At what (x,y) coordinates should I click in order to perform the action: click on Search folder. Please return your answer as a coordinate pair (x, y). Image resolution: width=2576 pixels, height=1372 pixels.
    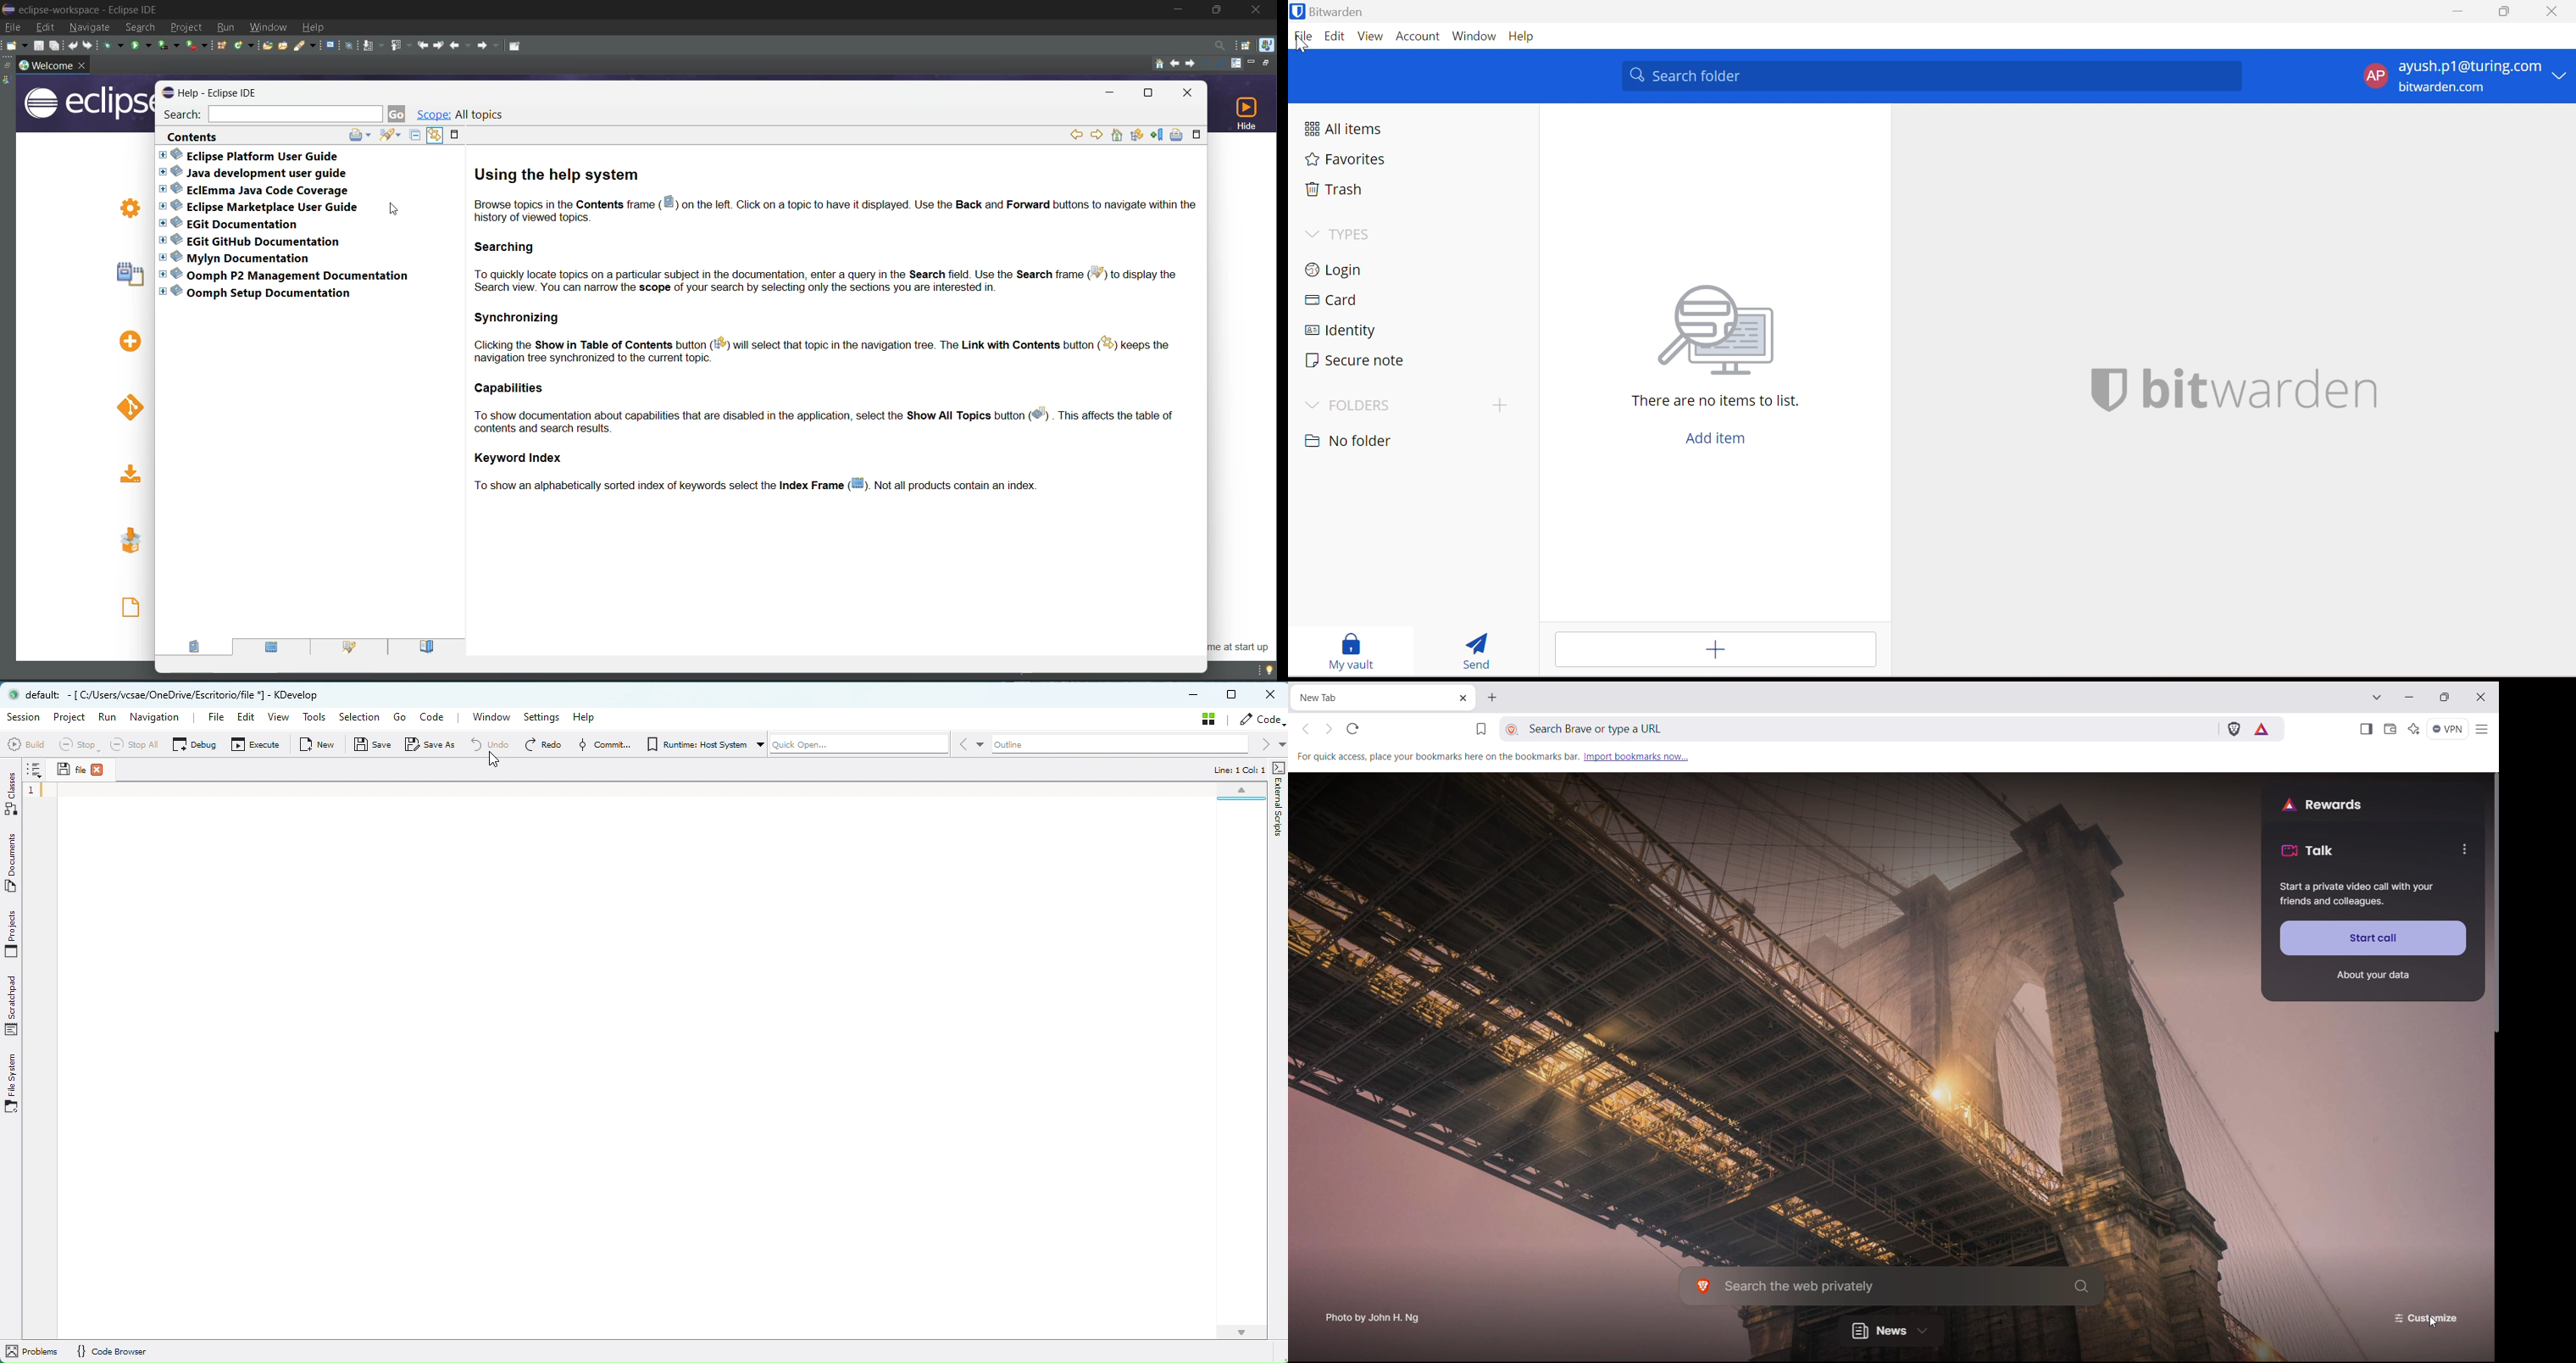
    Looking at the image, I should click on (1933, 76).